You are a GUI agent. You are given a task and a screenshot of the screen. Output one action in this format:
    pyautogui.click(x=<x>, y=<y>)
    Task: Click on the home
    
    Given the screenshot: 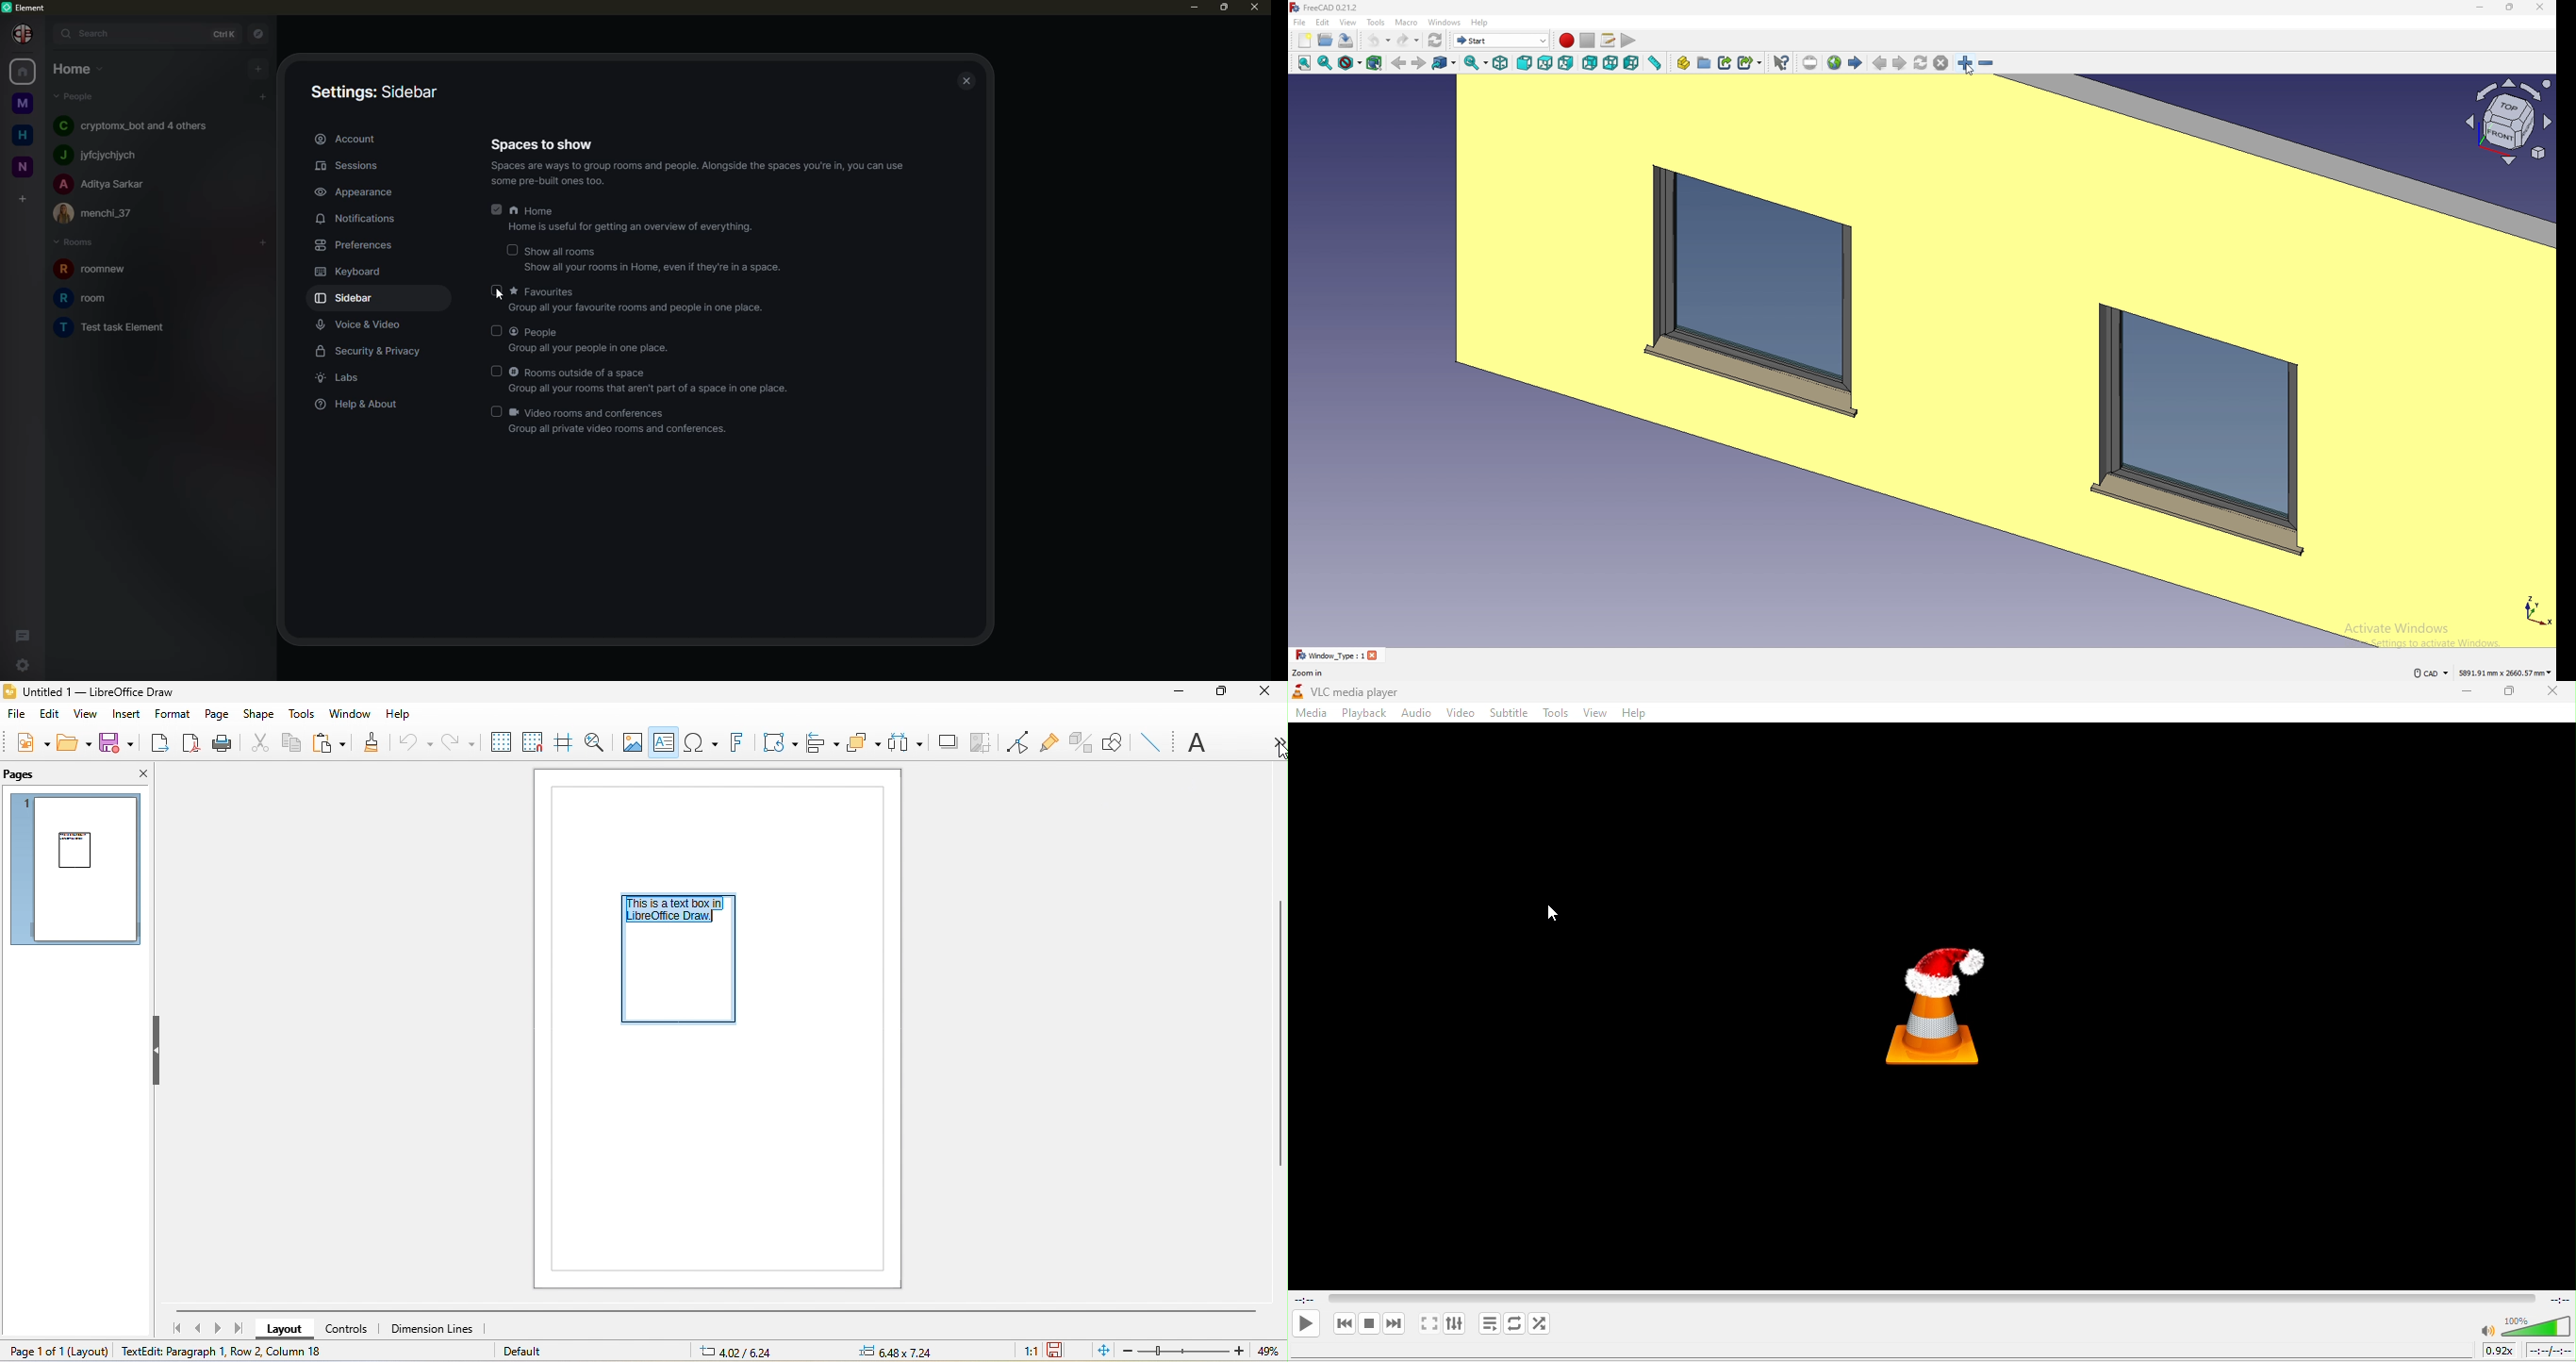 What is the action you would take?
    pyautogui.click(x=76, y=70)
    